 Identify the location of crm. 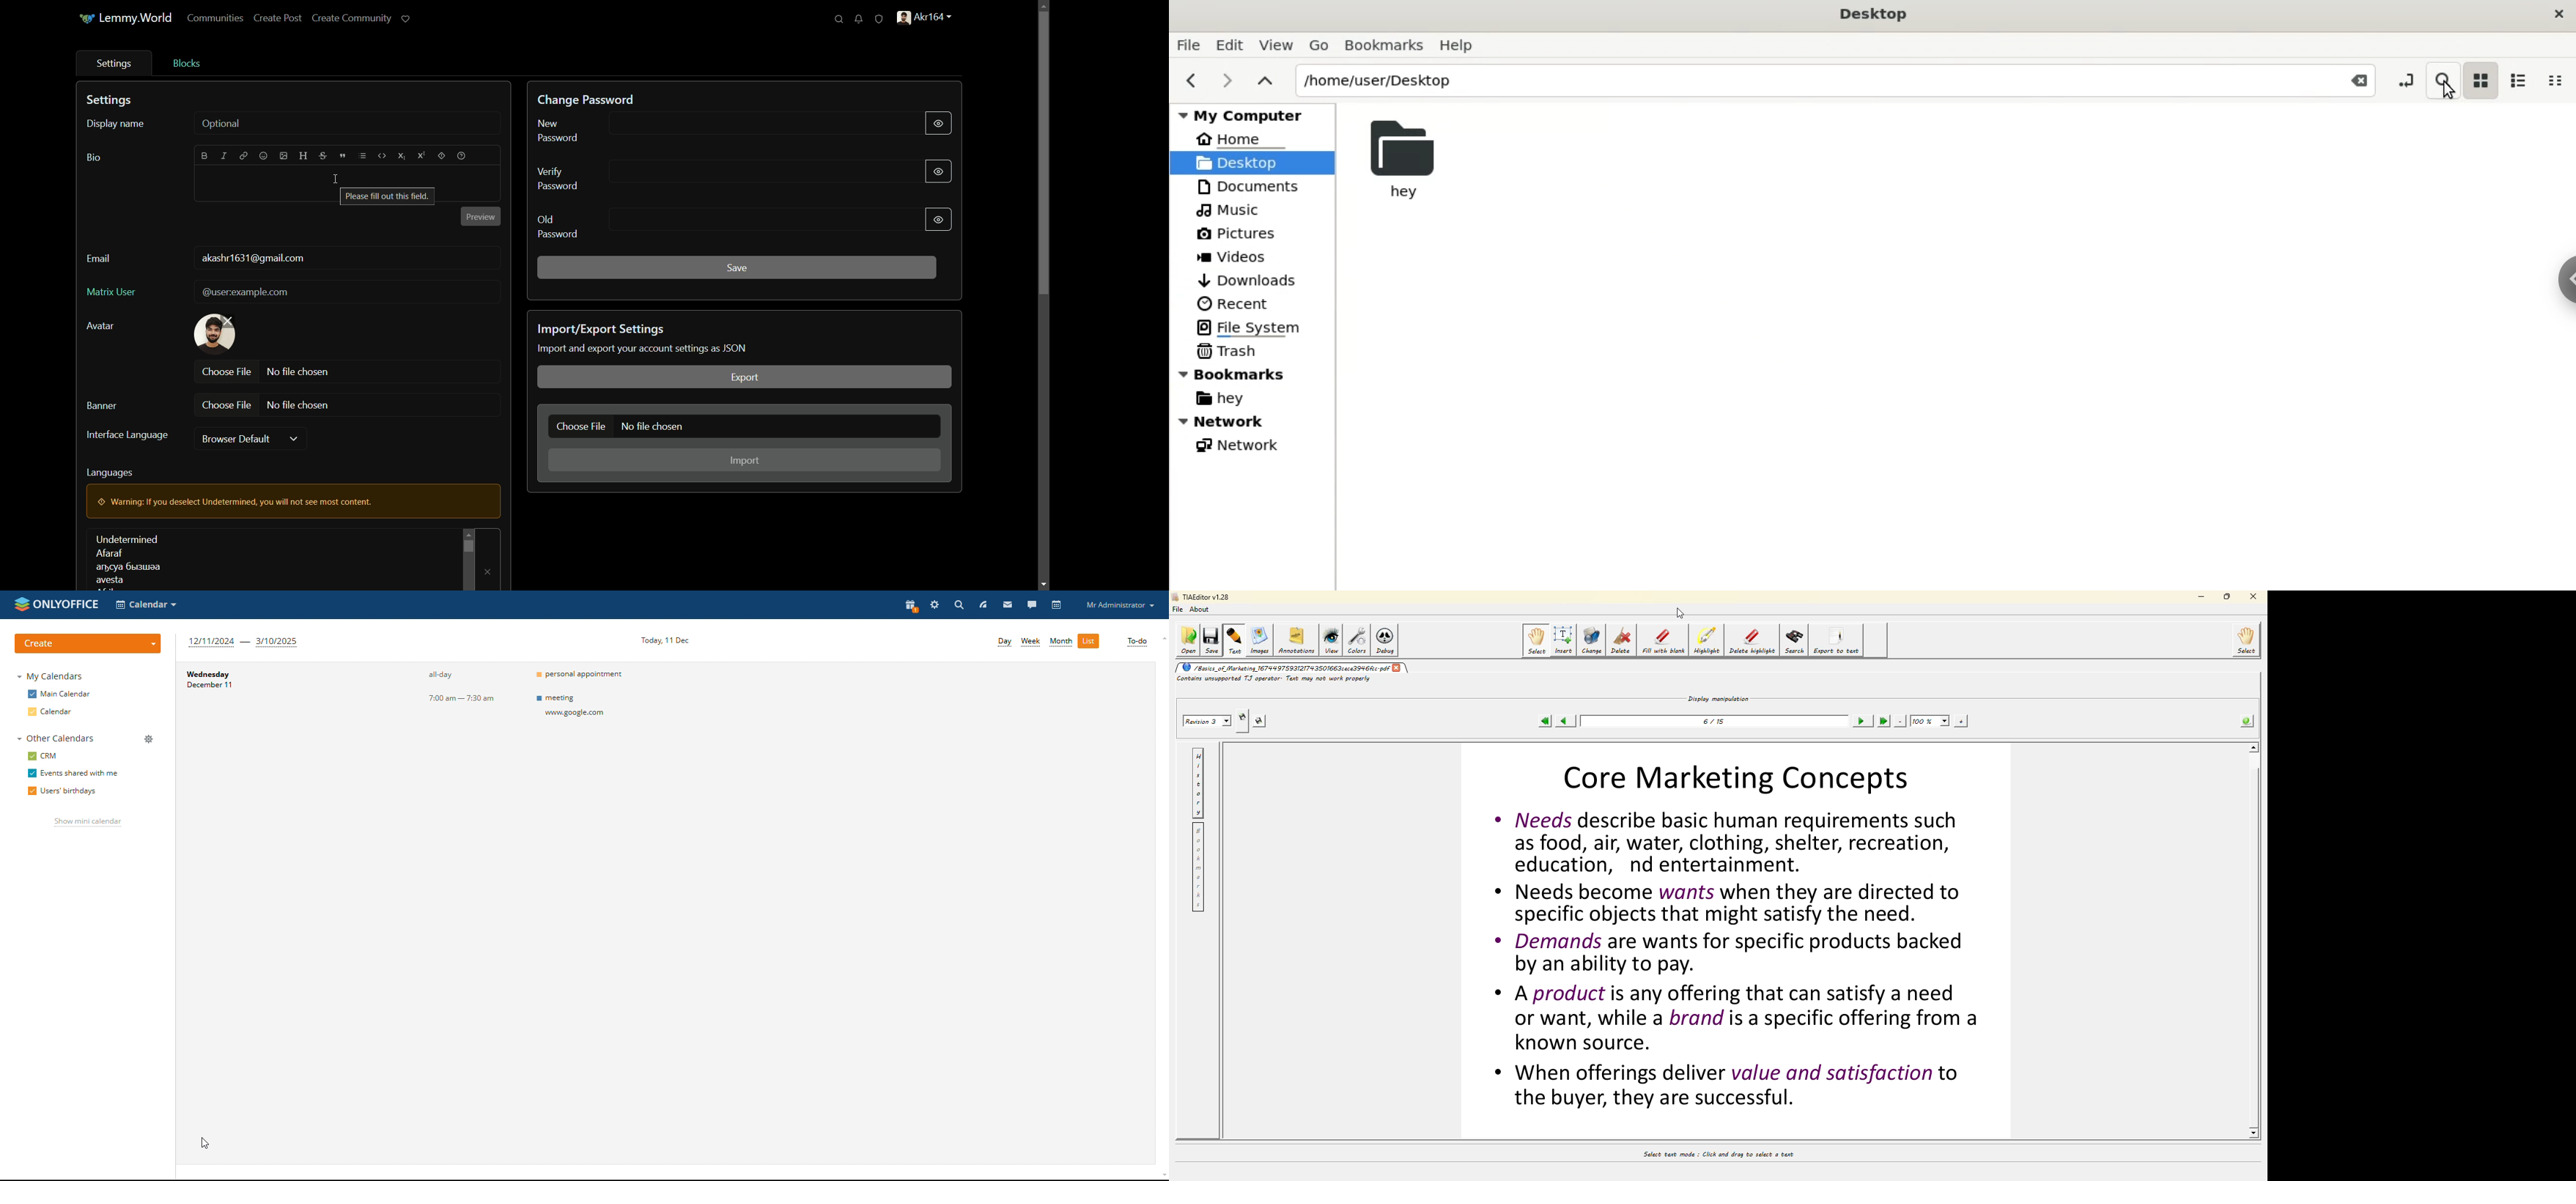
(44, 755).